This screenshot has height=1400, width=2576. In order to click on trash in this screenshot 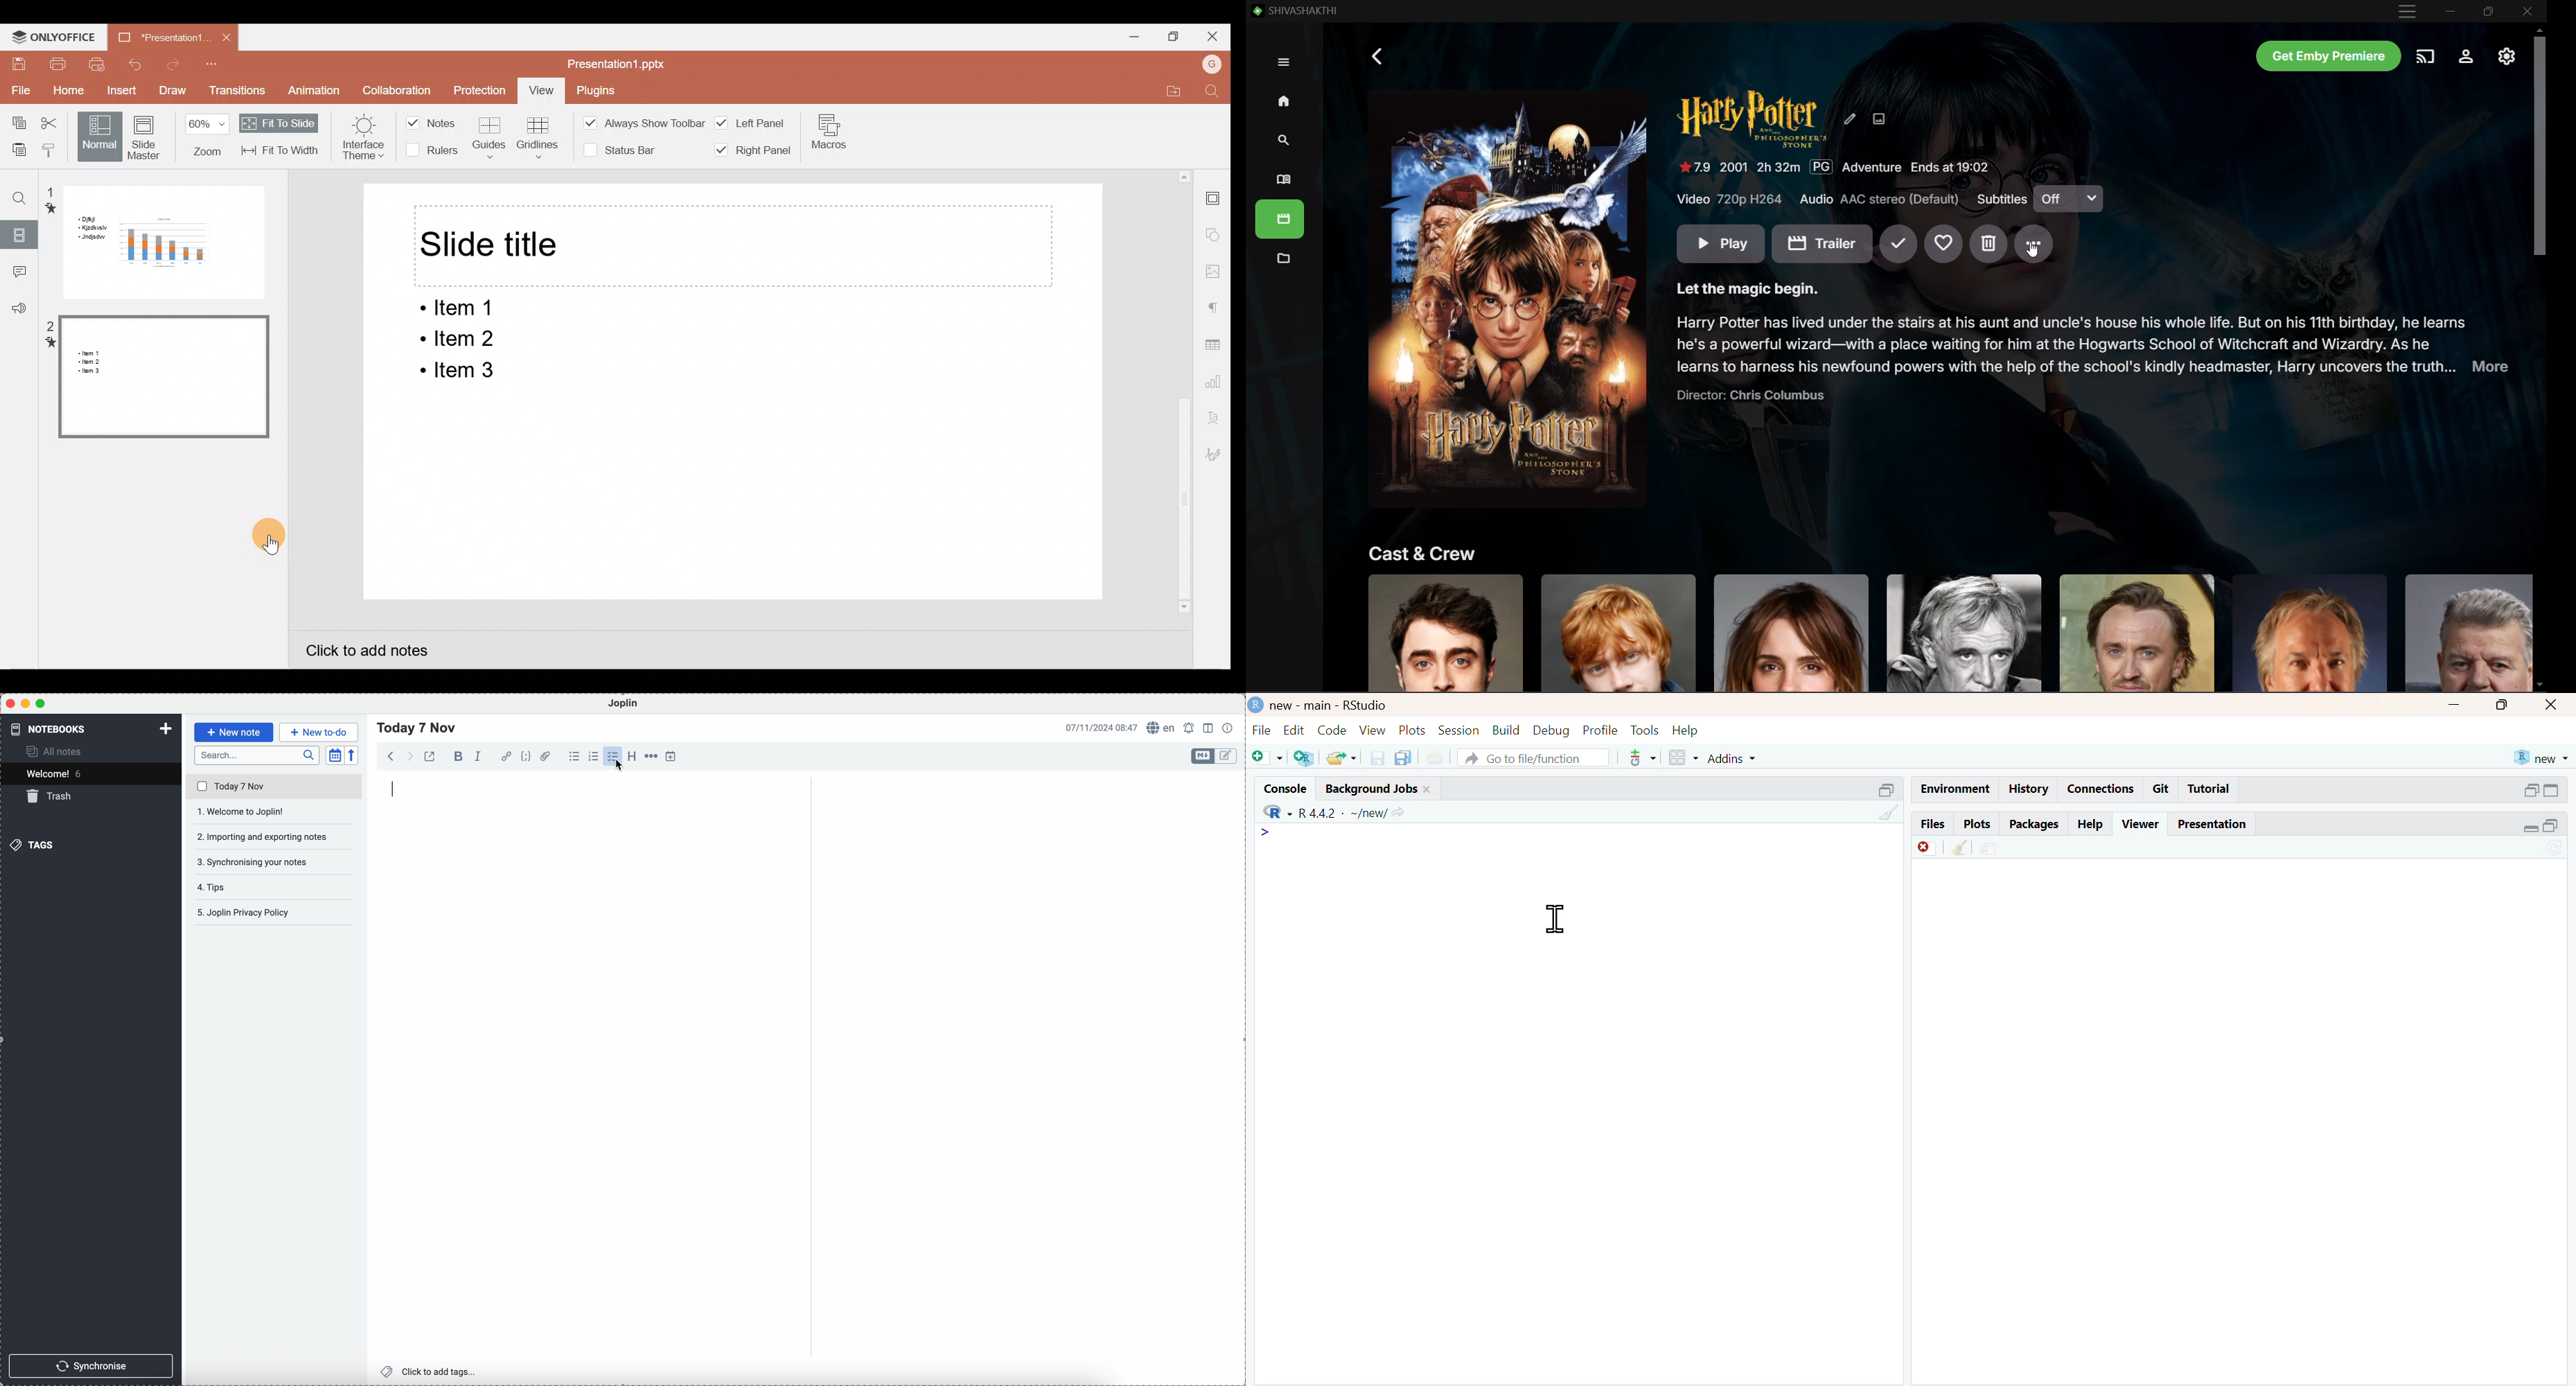, I will do `click(51, 796)`.